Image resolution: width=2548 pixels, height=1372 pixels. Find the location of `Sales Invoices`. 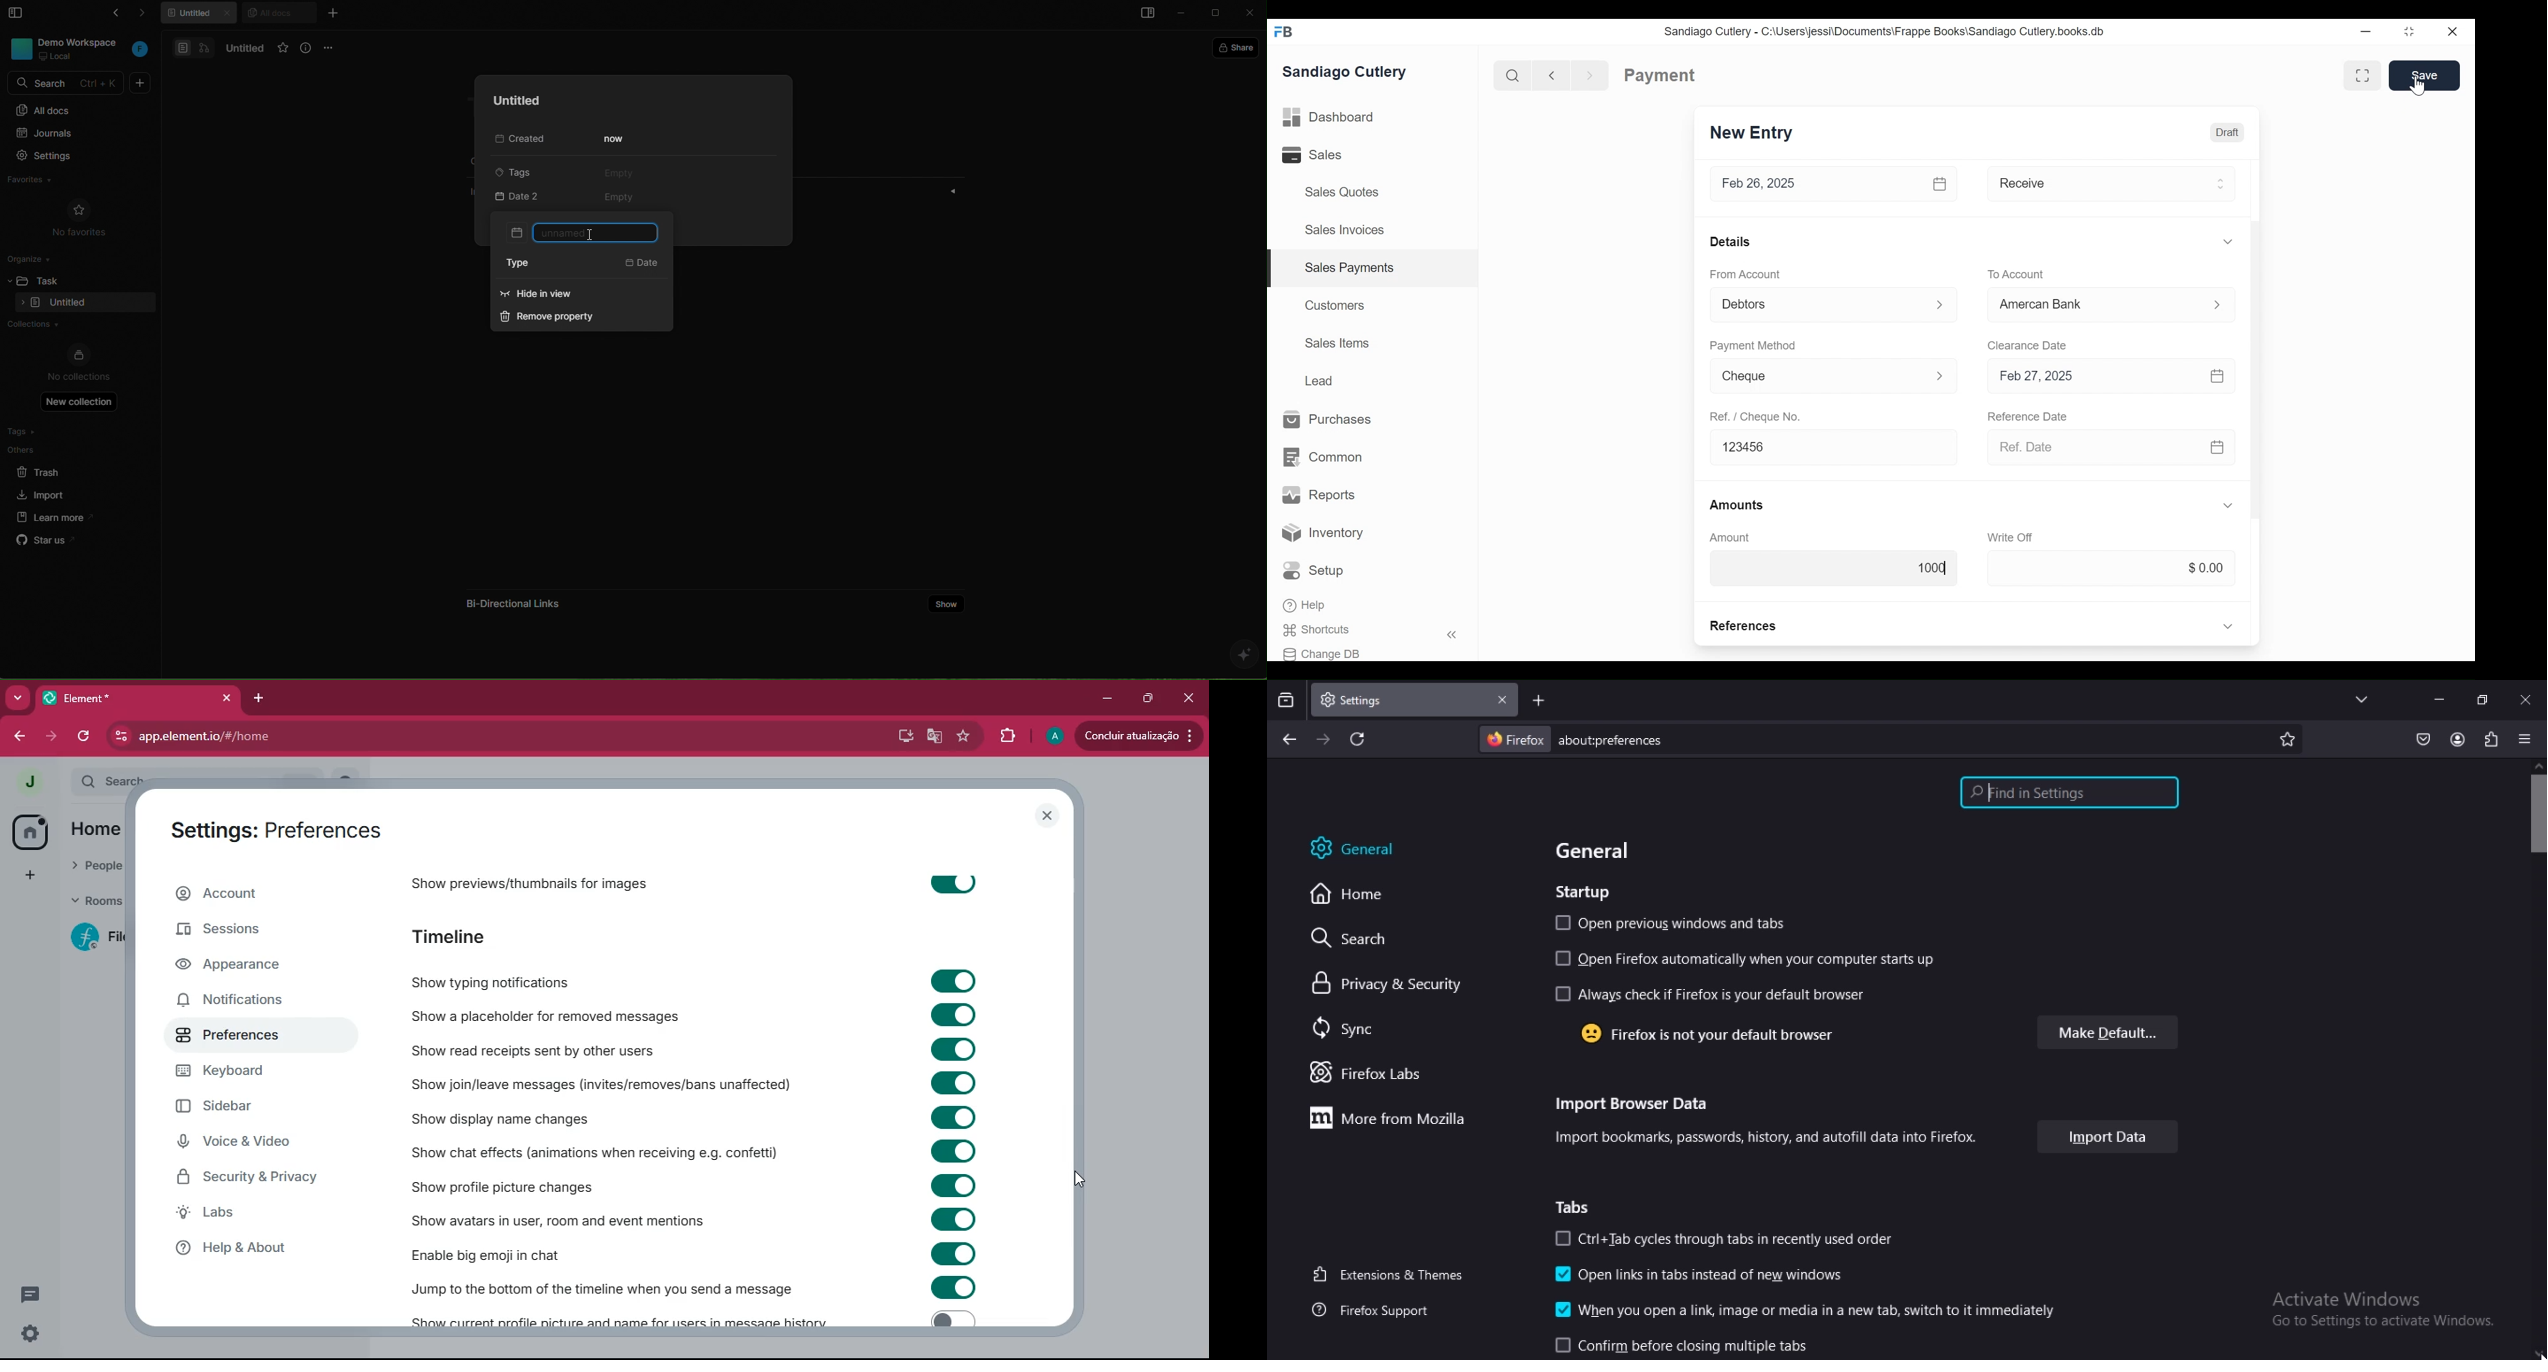

Sales Invoices is located at coordinates (1344, 231).